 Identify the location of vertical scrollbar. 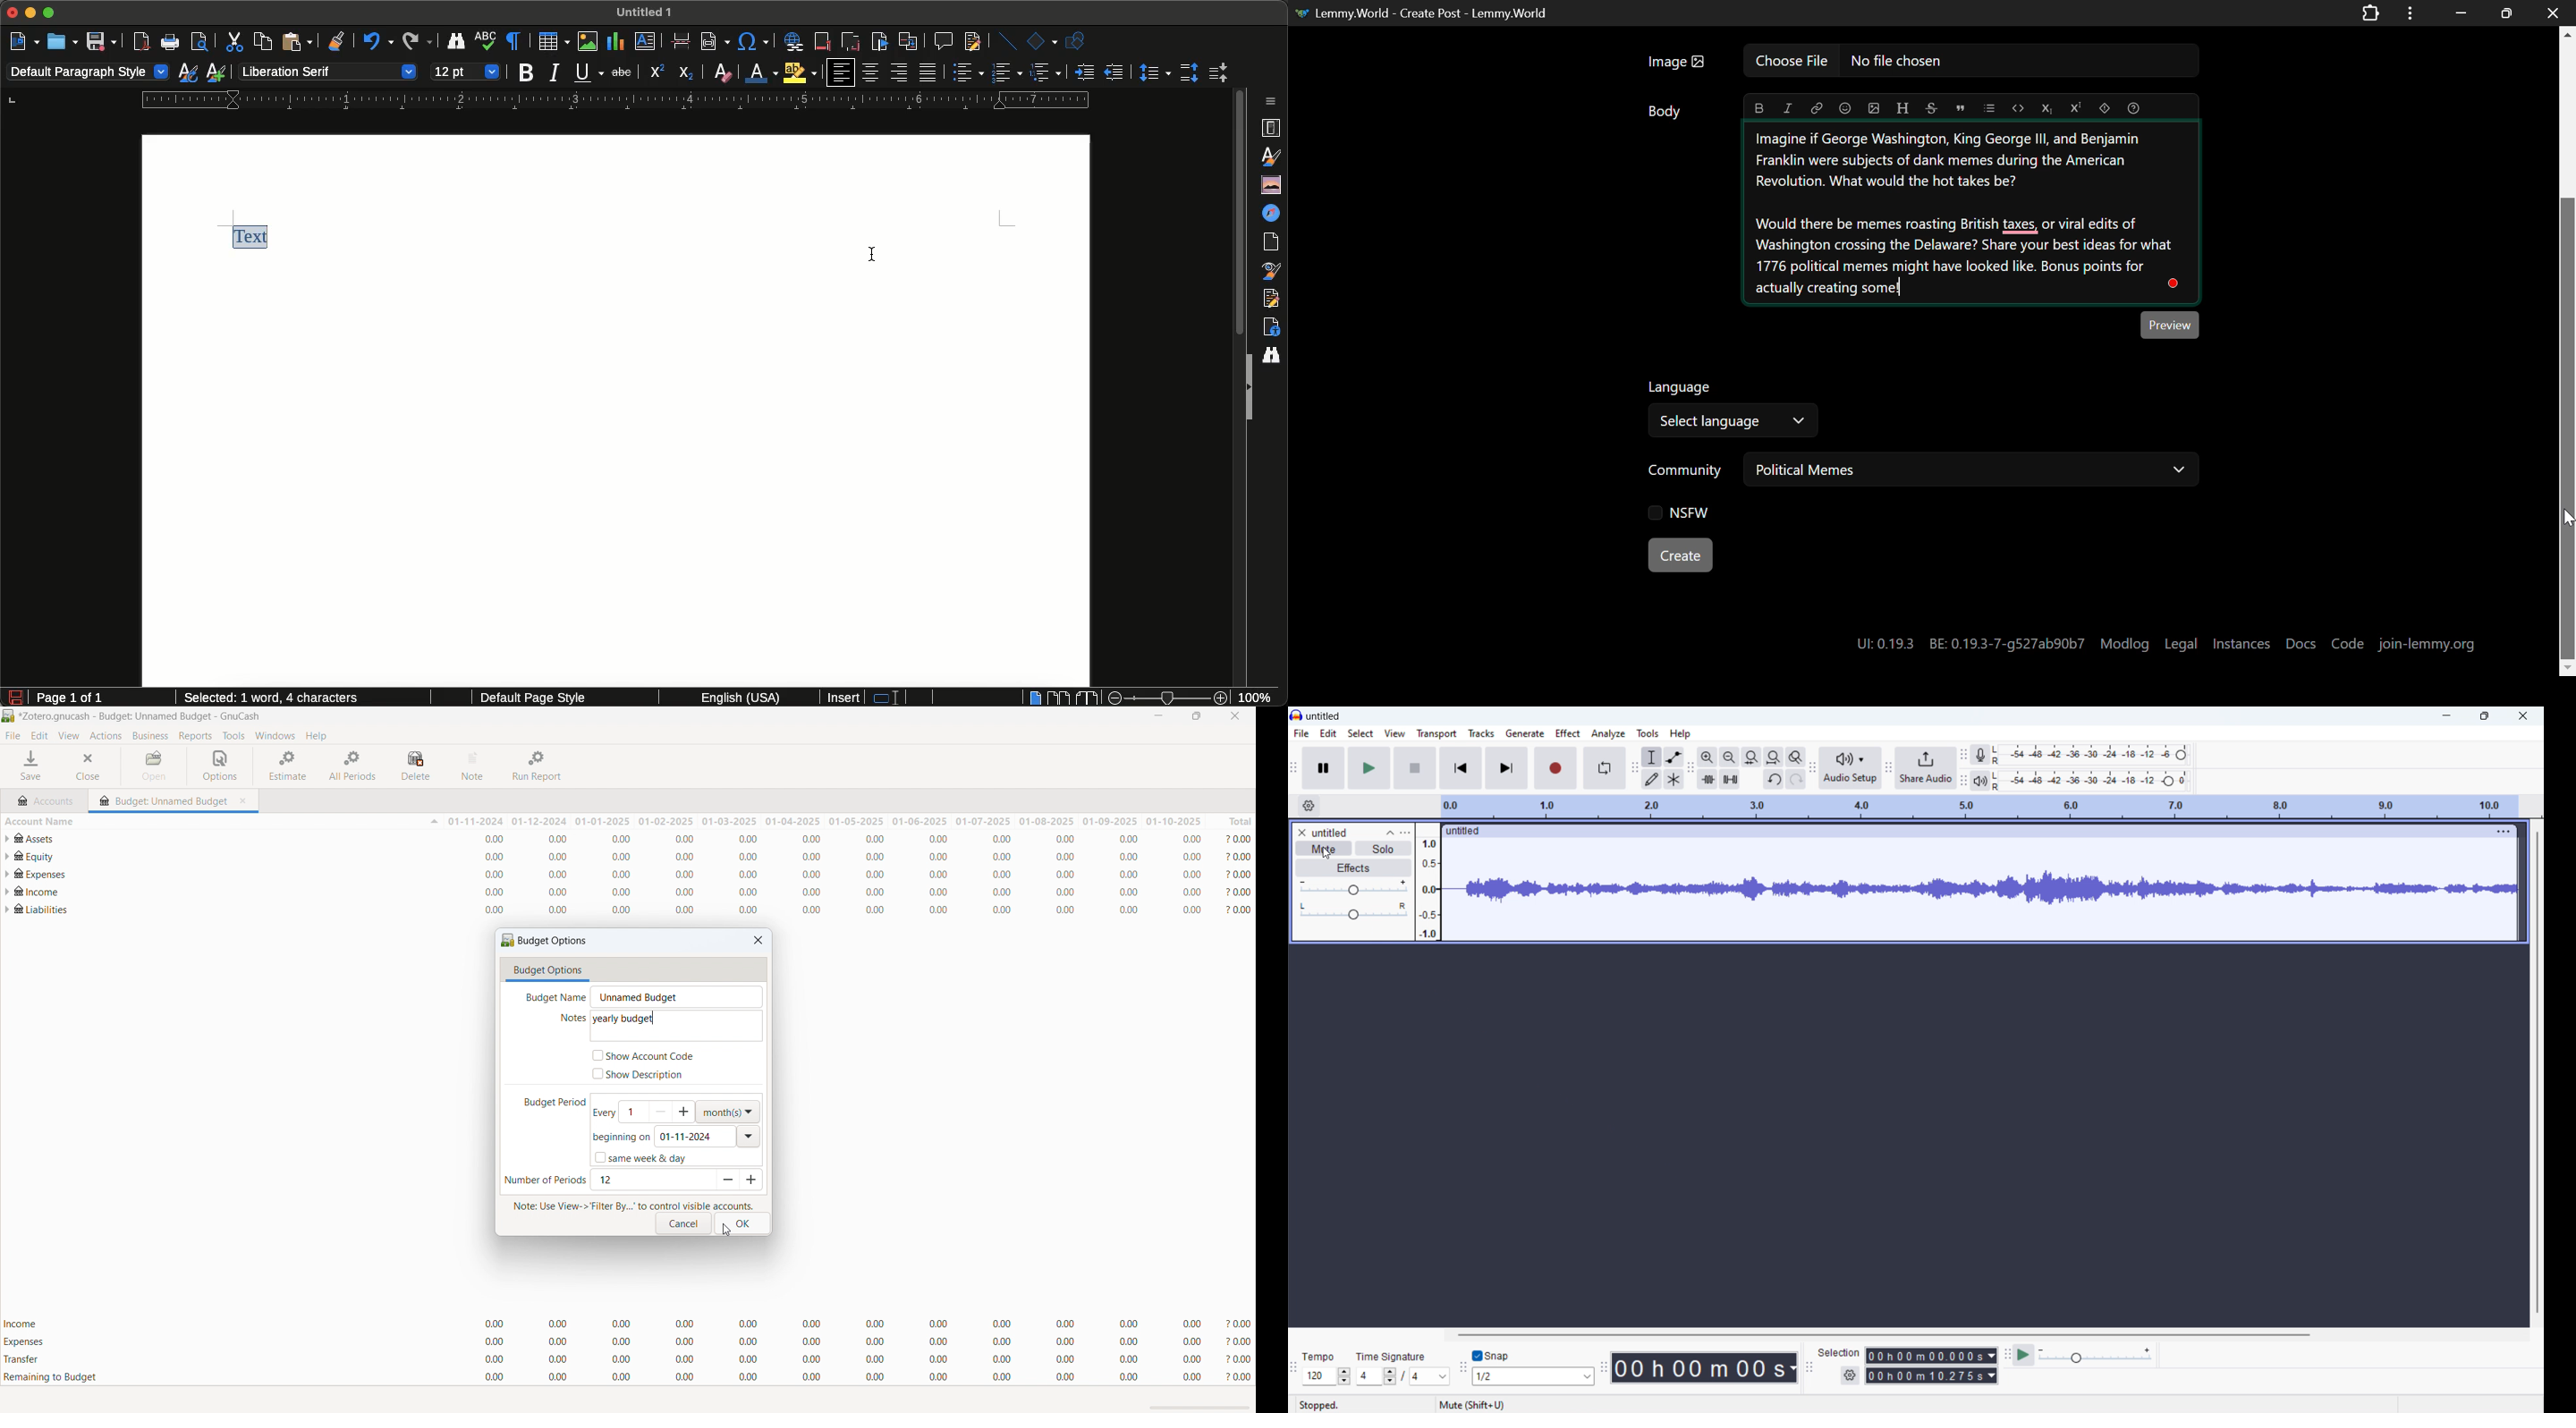
(2538, 1072).